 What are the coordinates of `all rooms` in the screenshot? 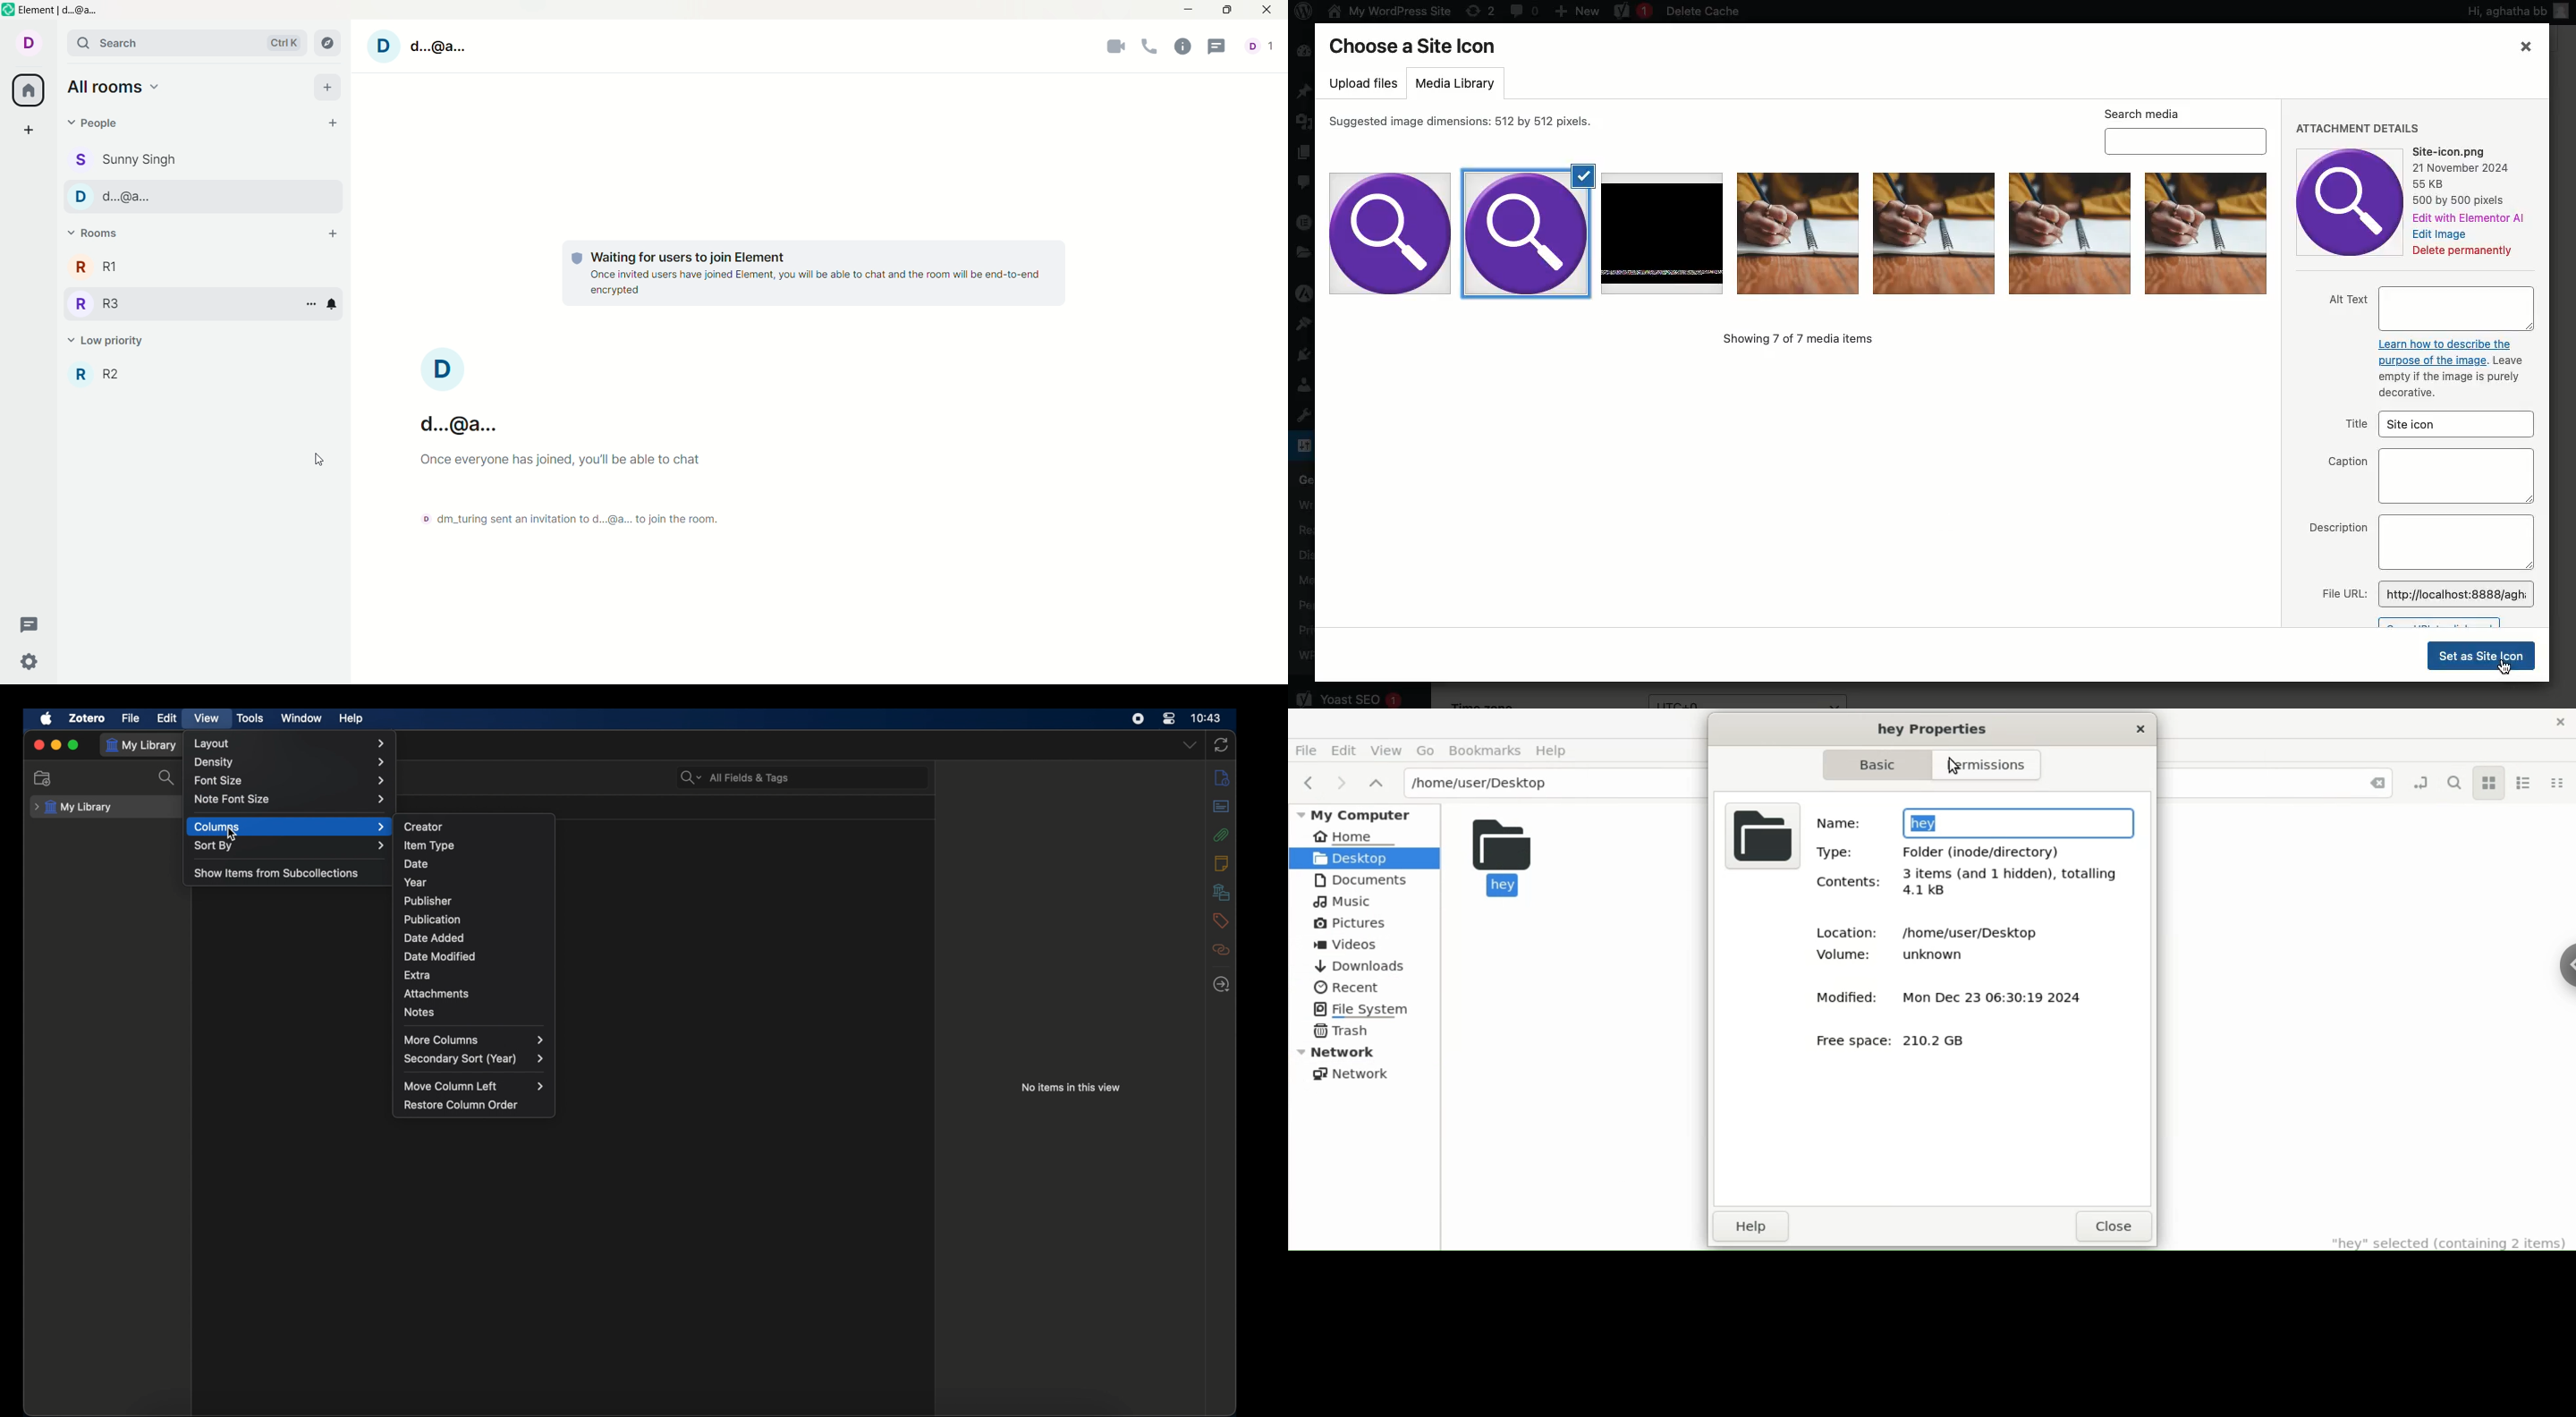 It's located at (26, 91).